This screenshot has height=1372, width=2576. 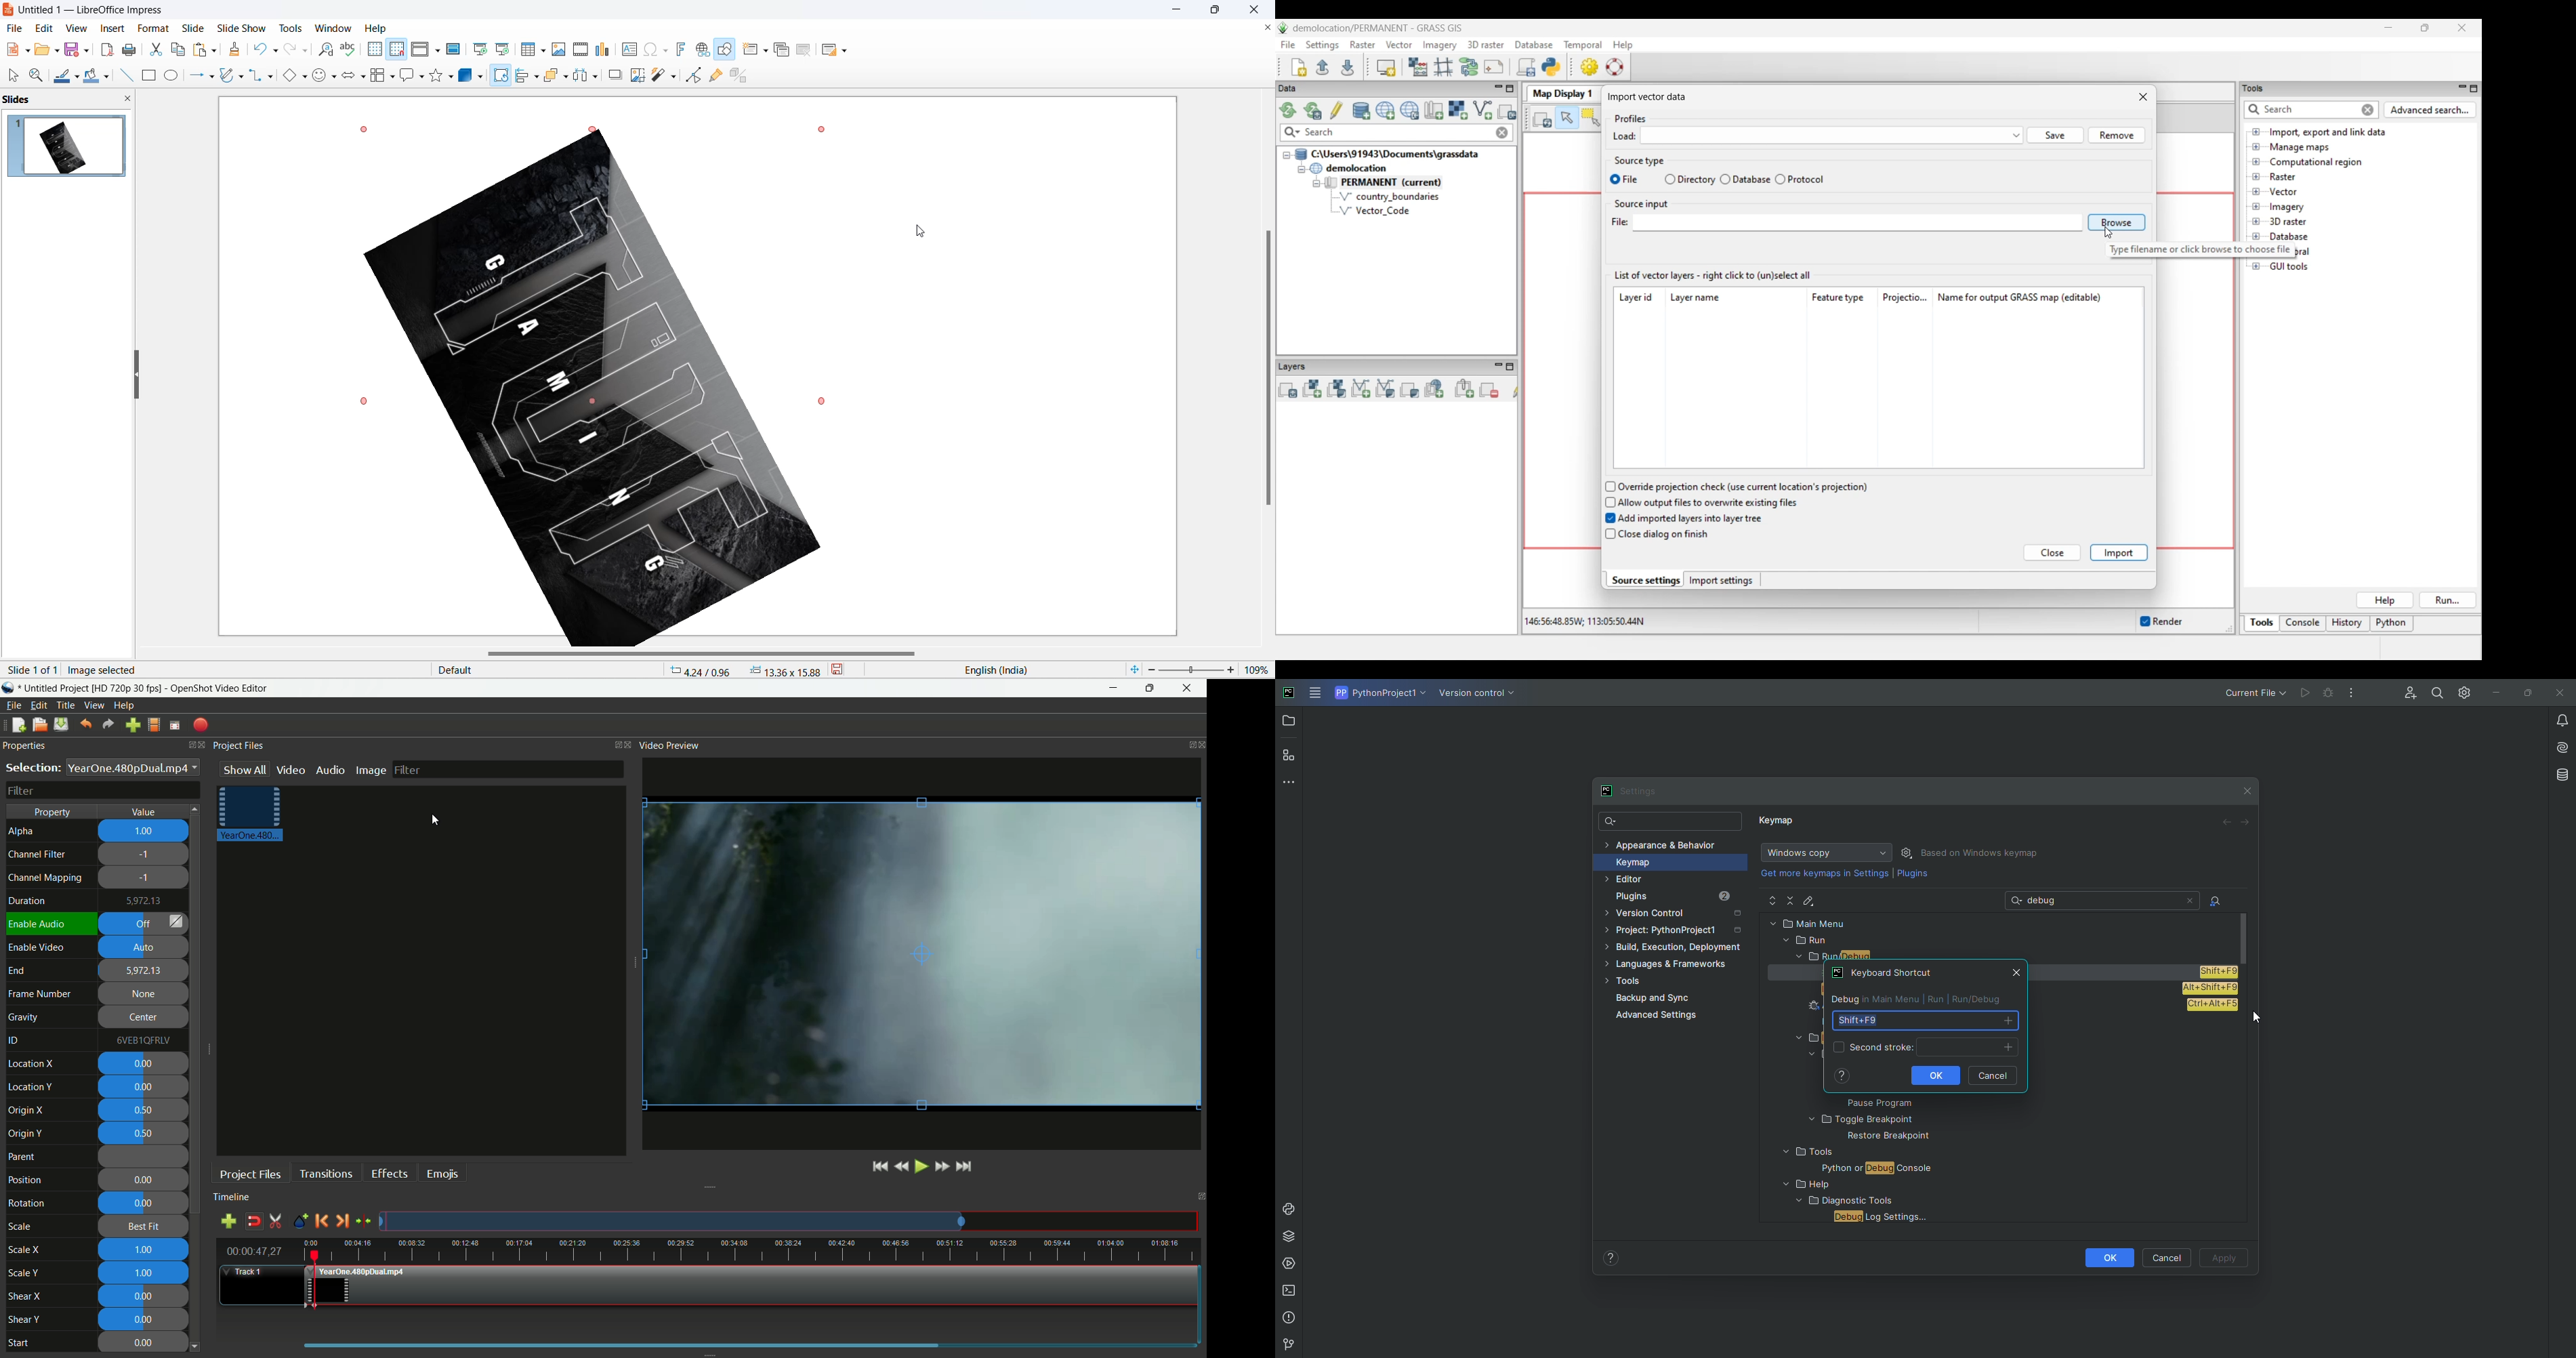 I want to click on profile, so click(x=126, y=688).